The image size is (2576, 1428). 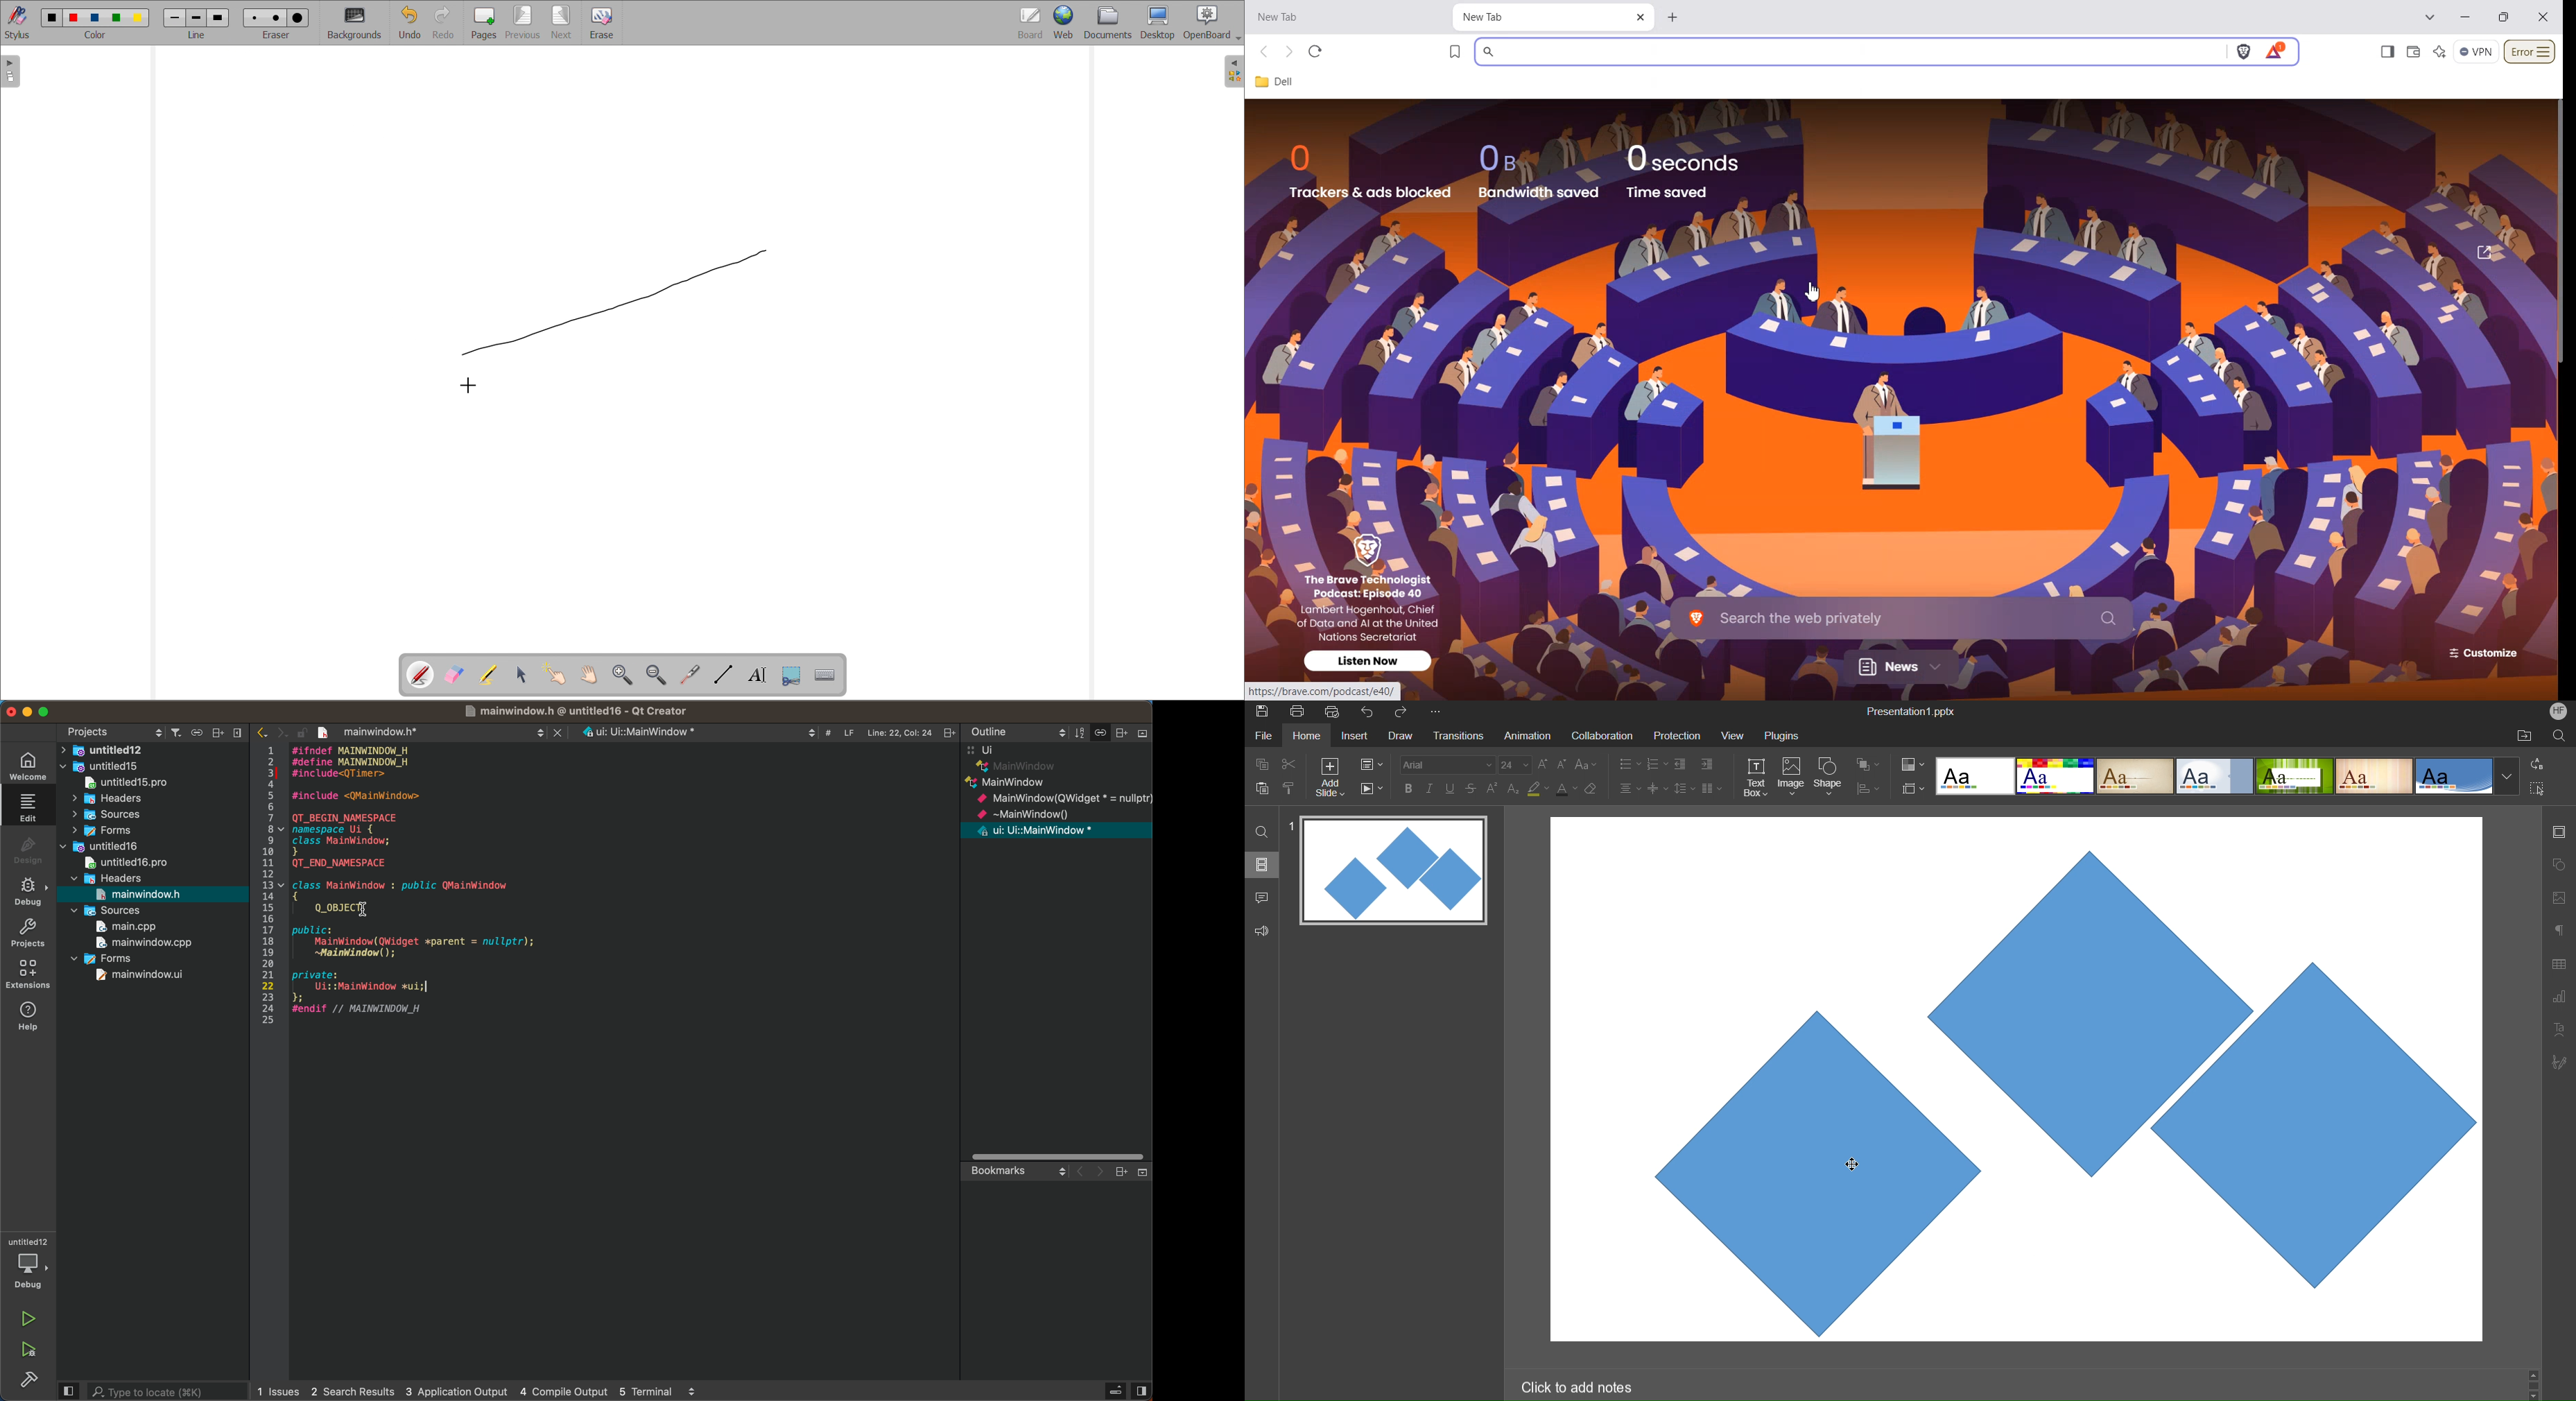 I want to click on File, so click(x=1265, y=735).